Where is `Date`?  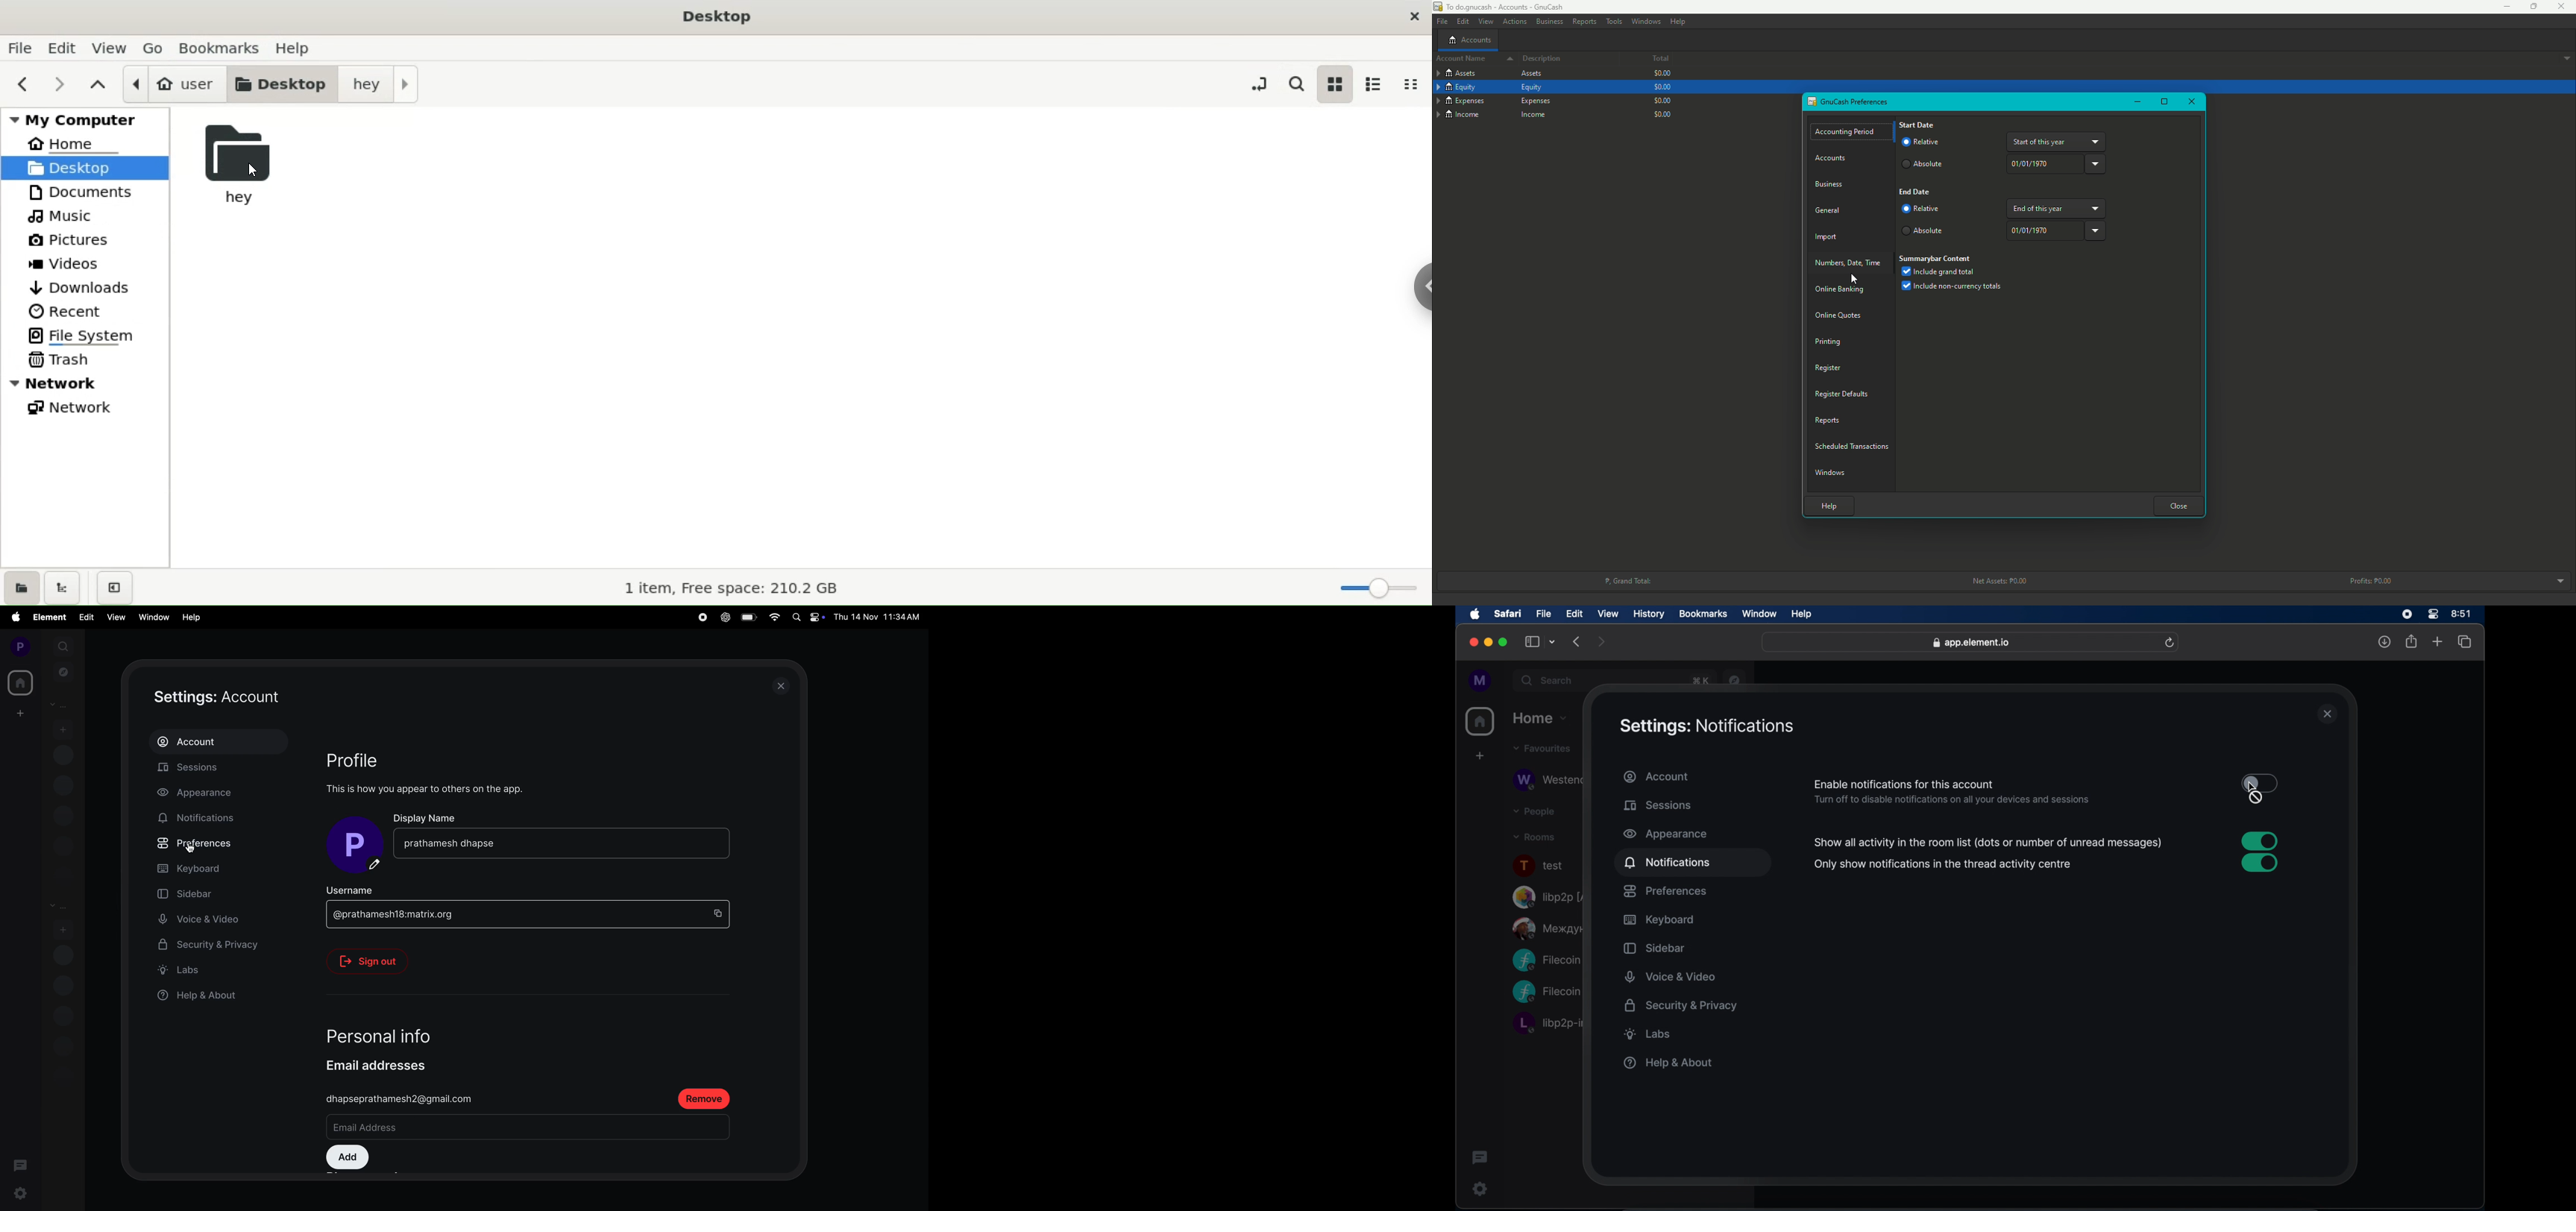 Date is located at coordinates (2056, 230).